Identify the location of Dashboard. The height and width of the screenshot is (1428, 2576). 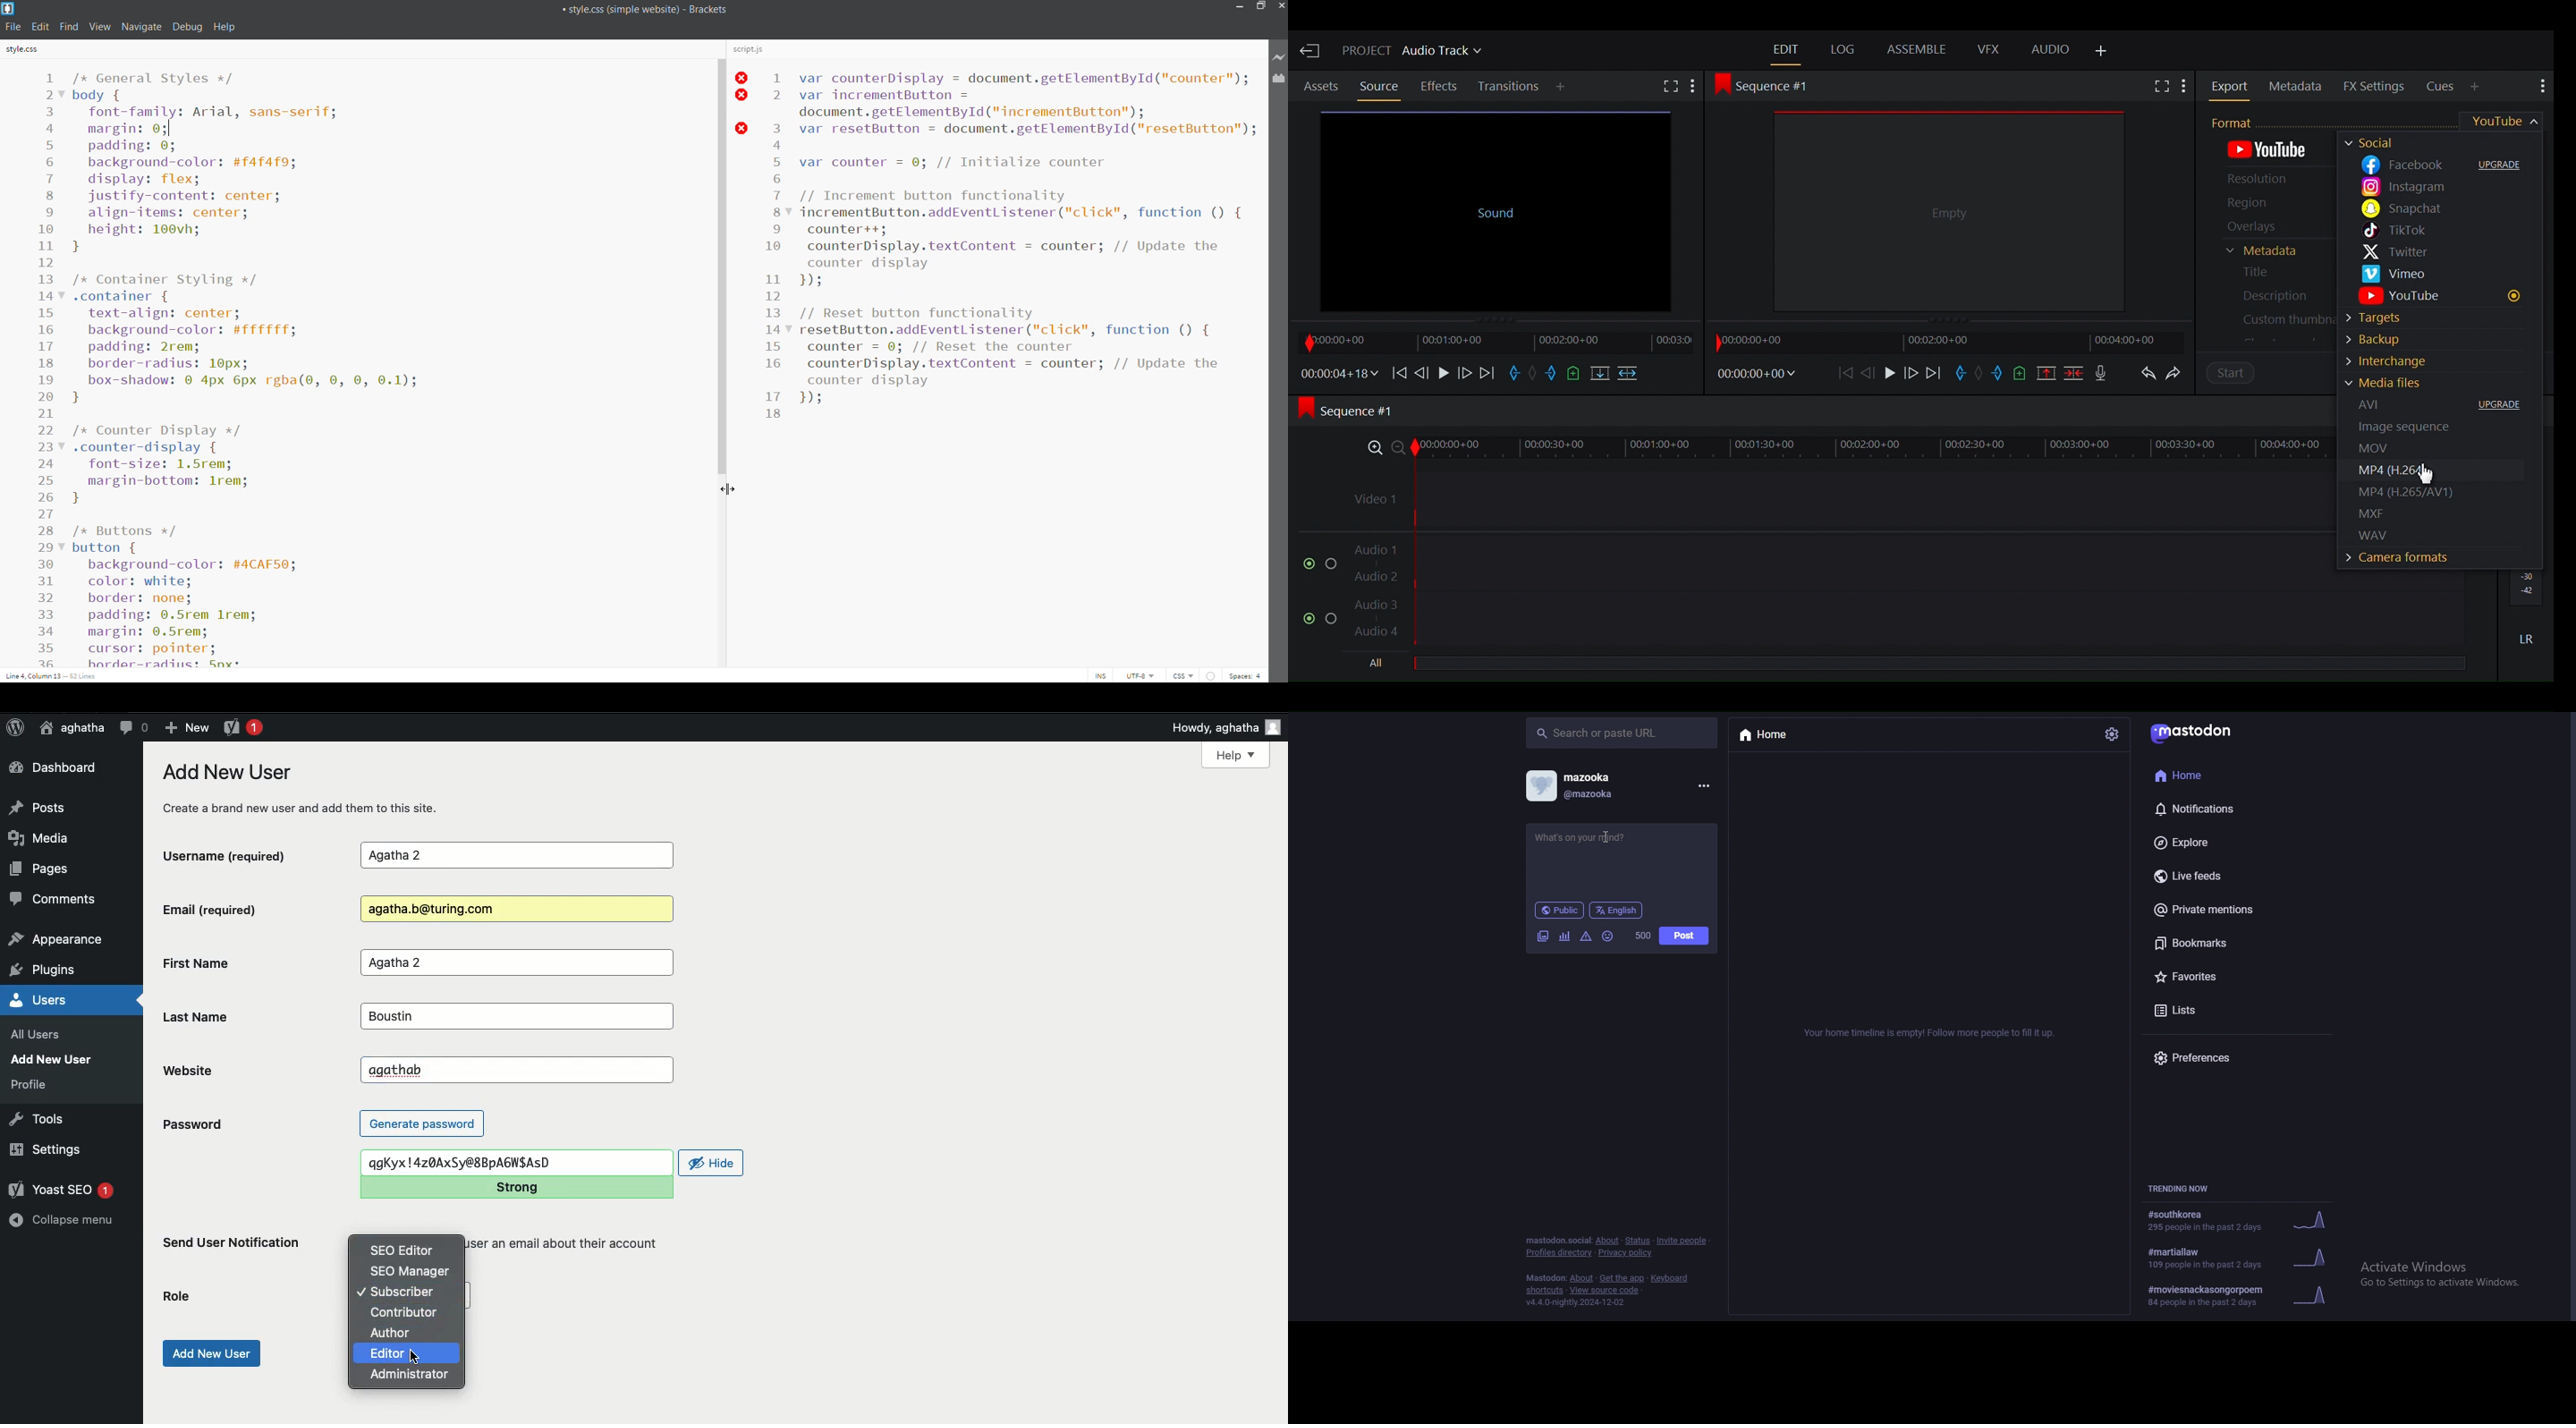
(58, 768).